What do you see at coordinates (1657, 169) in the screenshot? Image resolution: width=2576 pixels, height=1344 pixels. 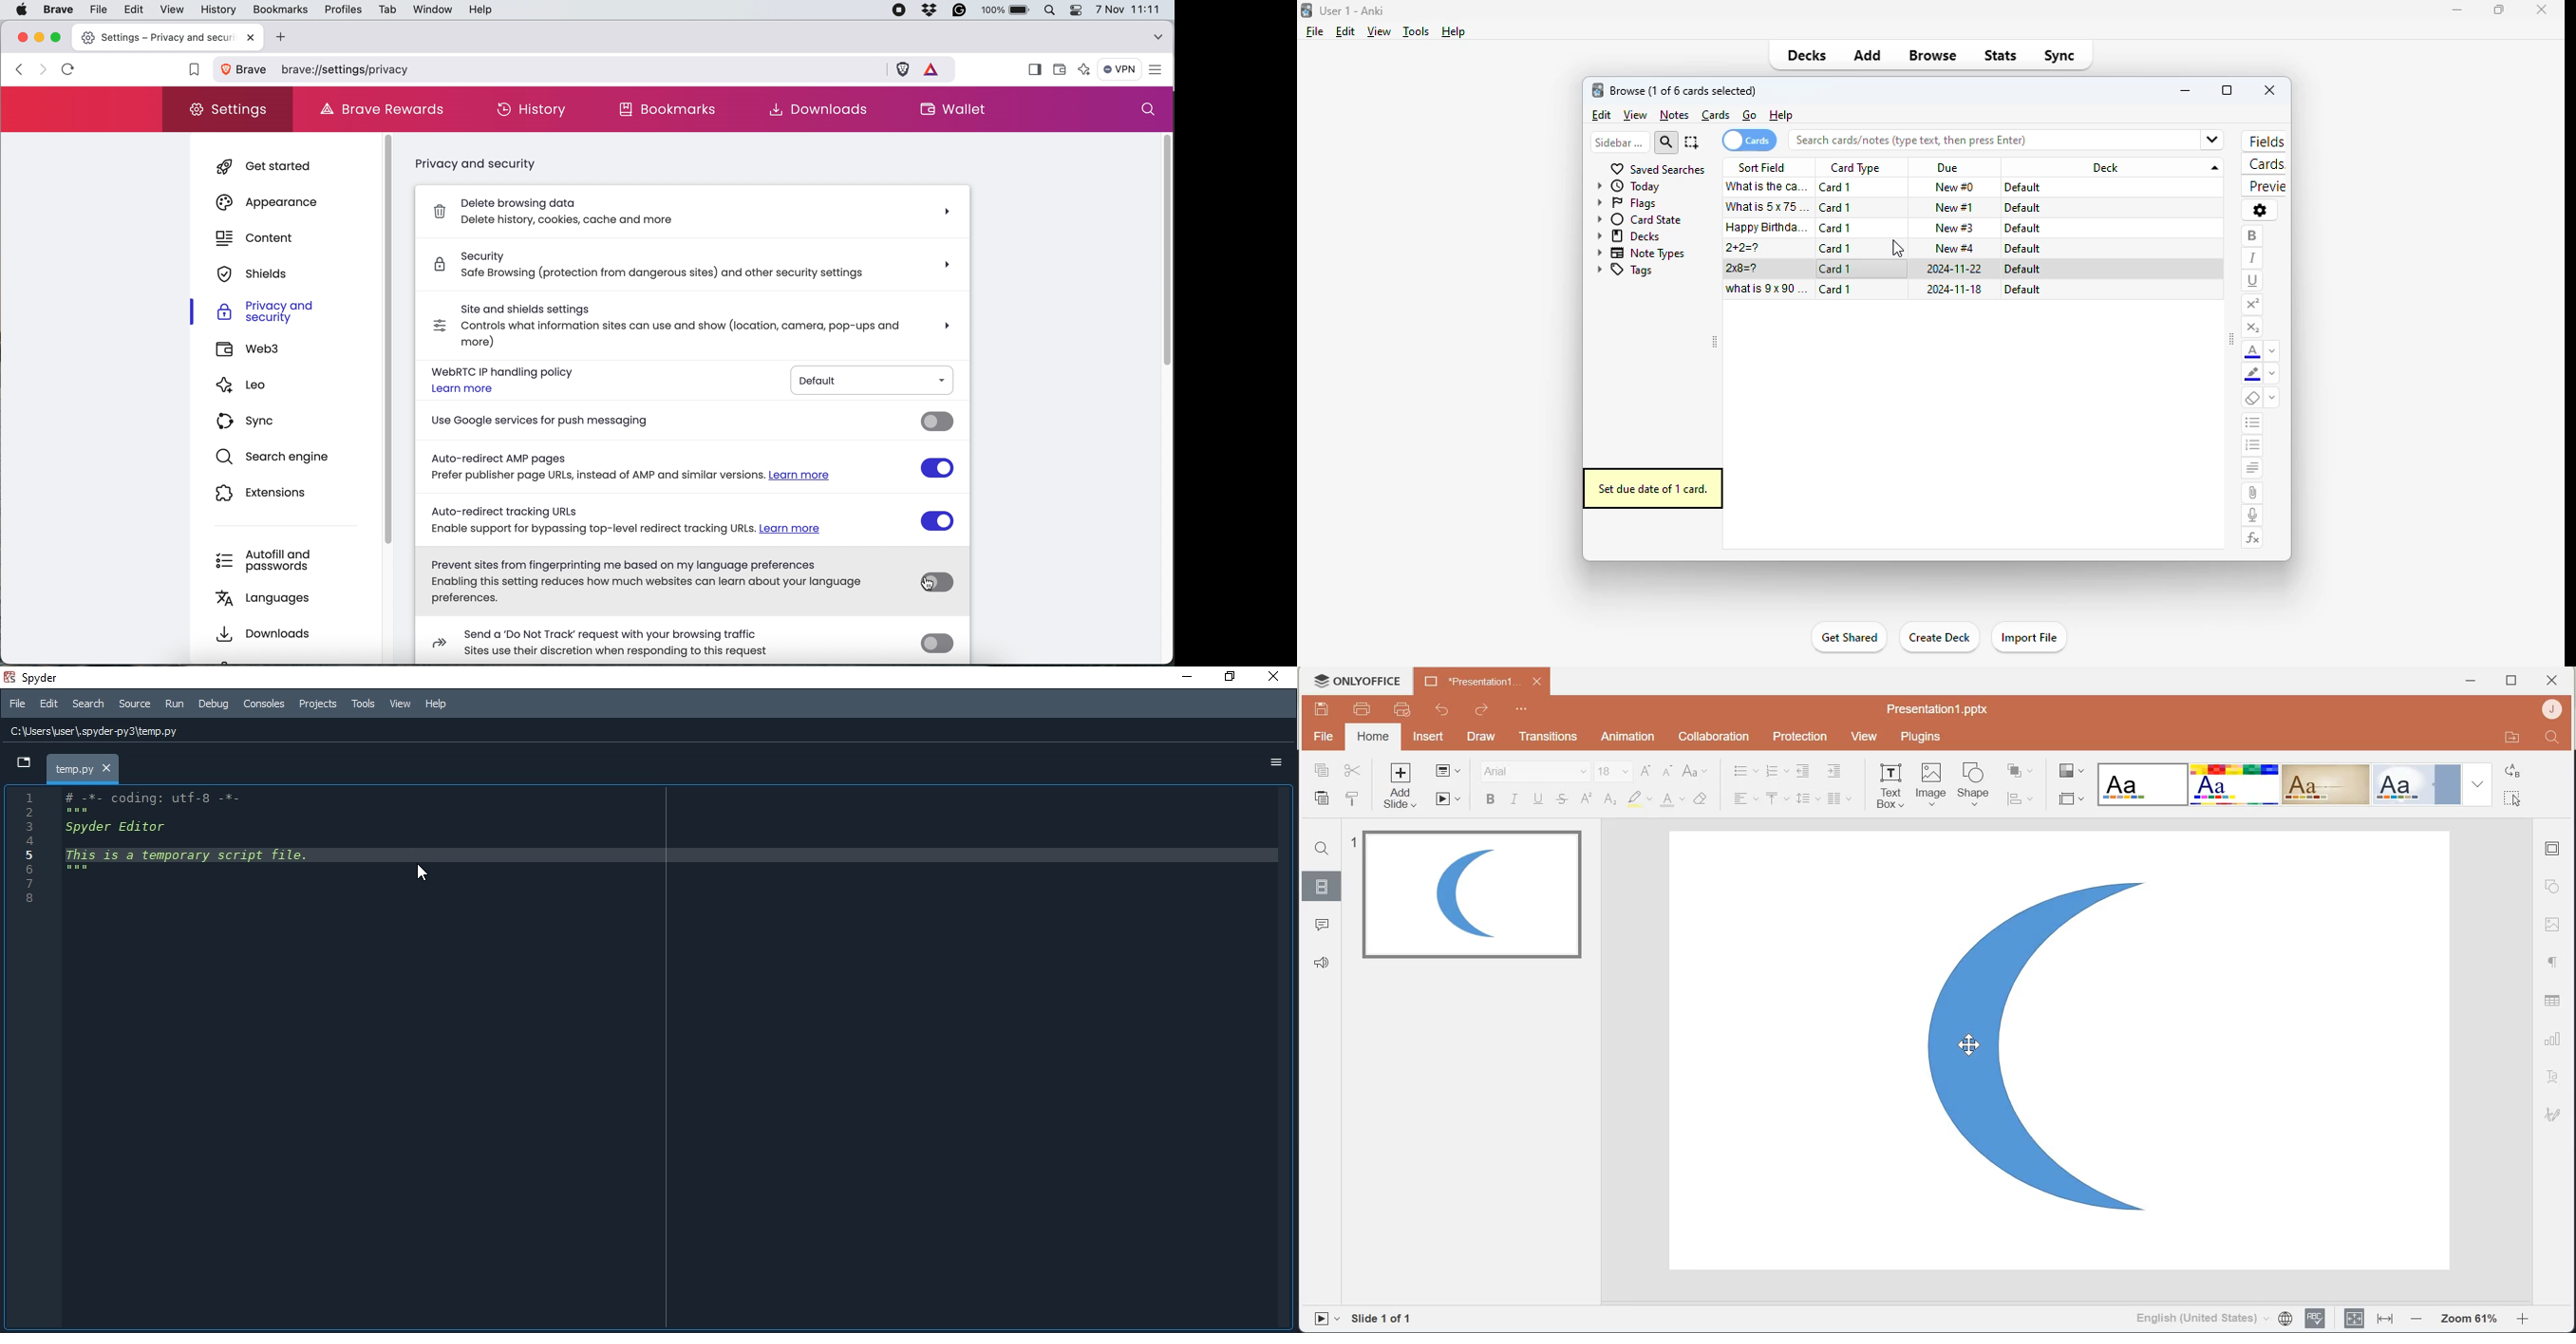 I see `saved searches` at bounding box center [1657, 169].